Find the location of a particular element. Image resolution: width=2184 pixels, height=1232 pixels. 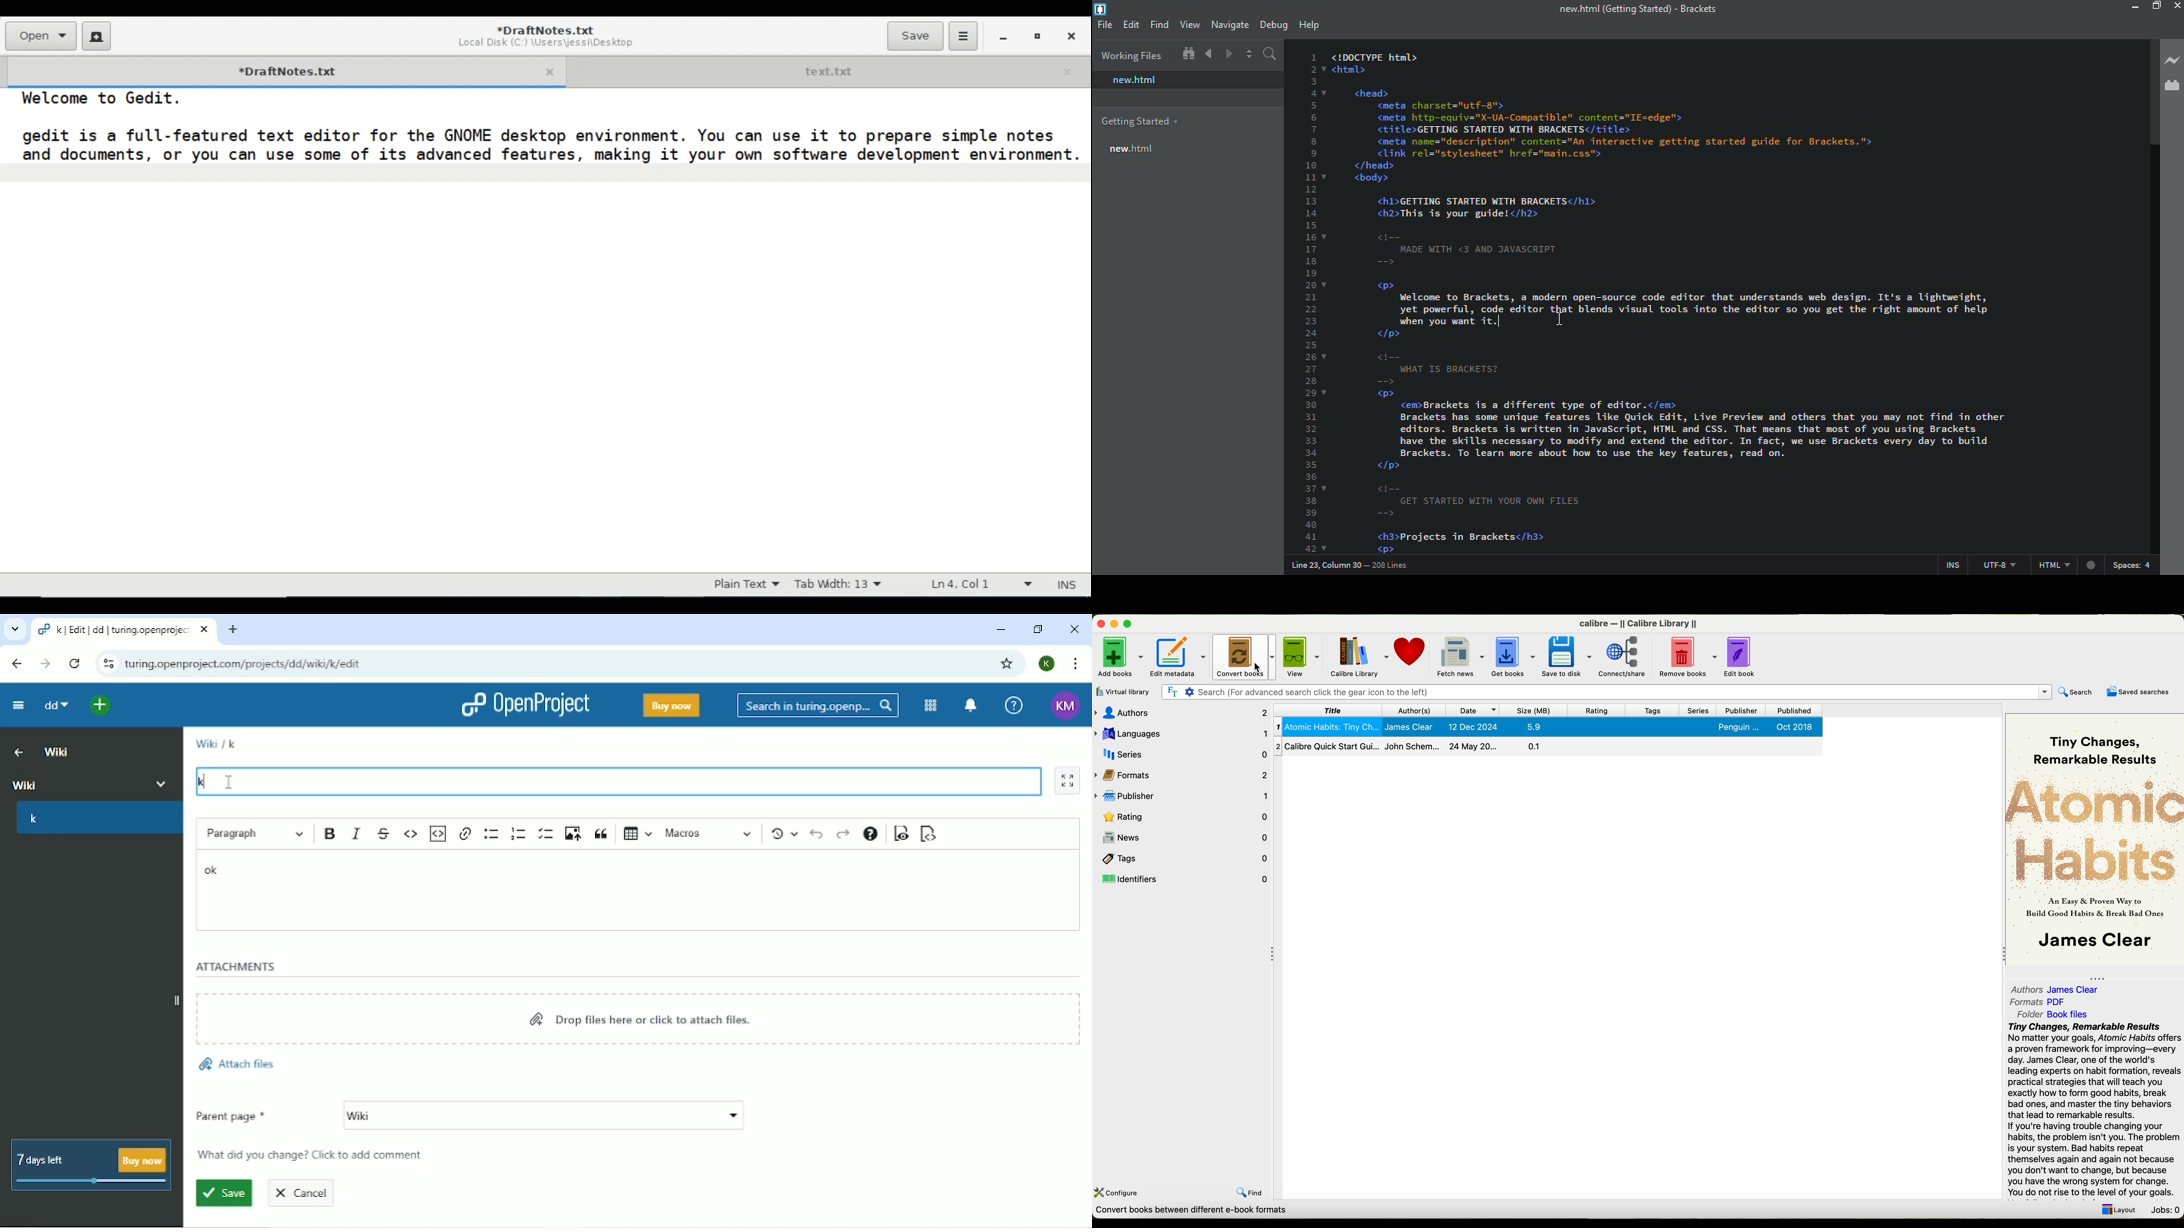

ins is located at coordinates (1950, 564).